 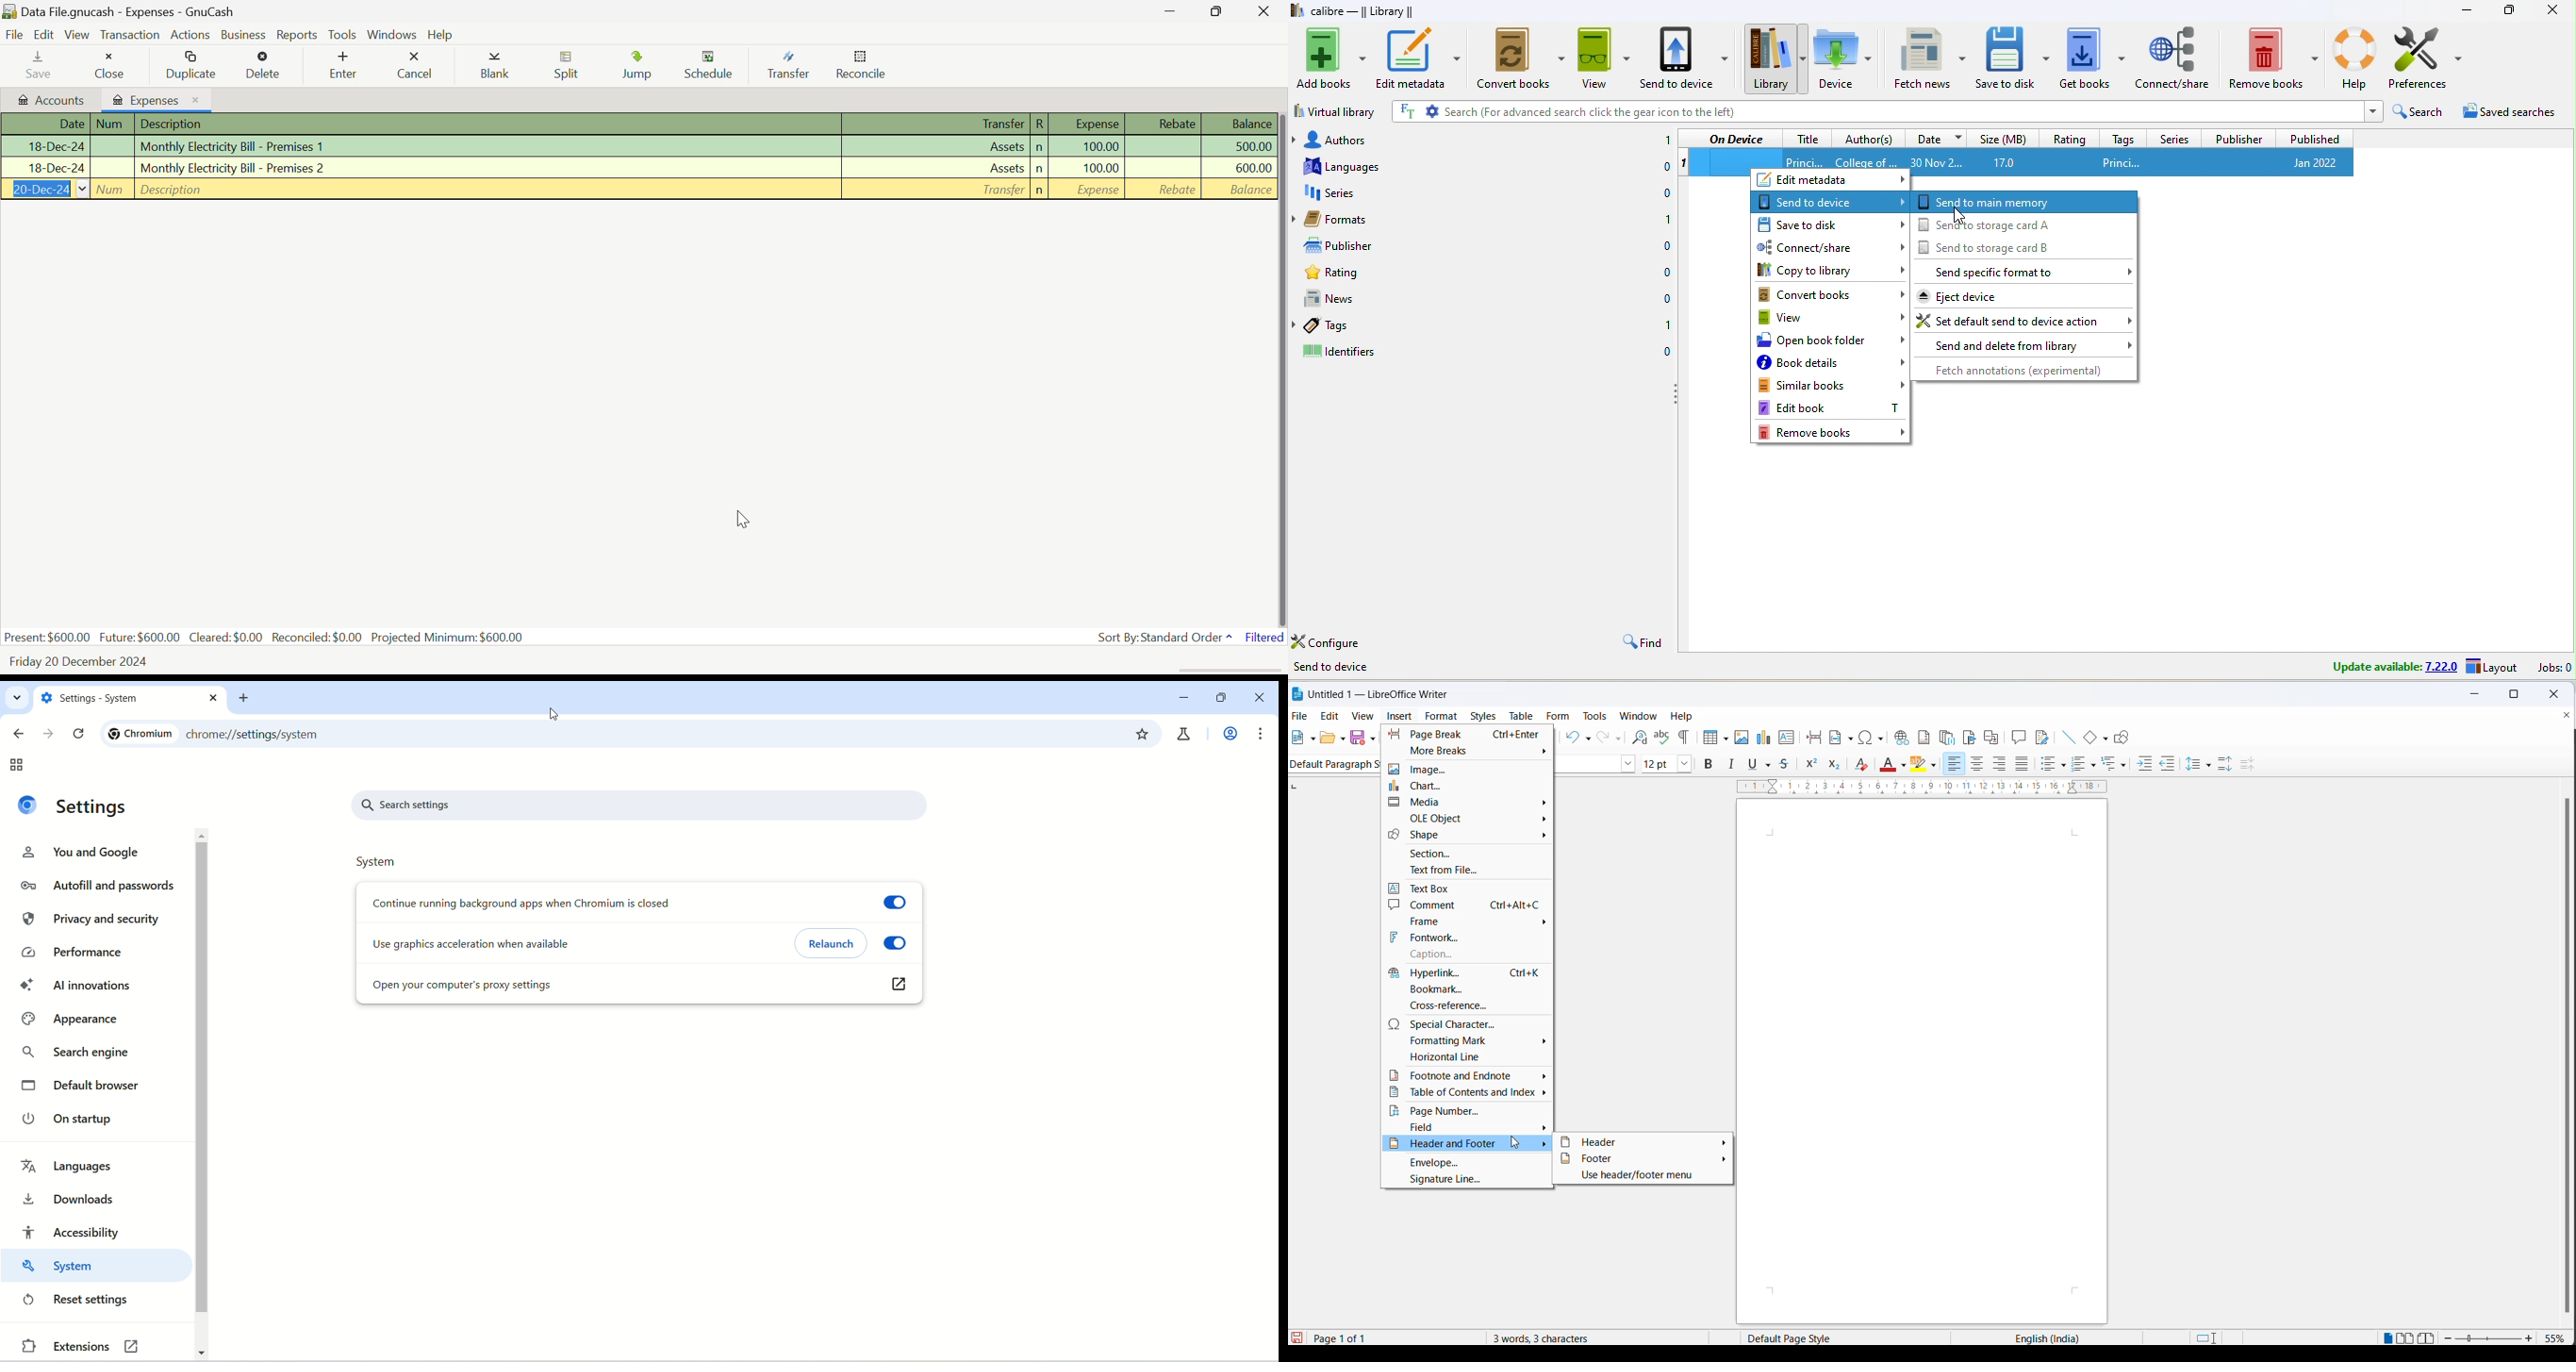 What do you see at coordinates (1338, 739) in the screenshot?
I see `open options` at bounding box center [1338, 739].